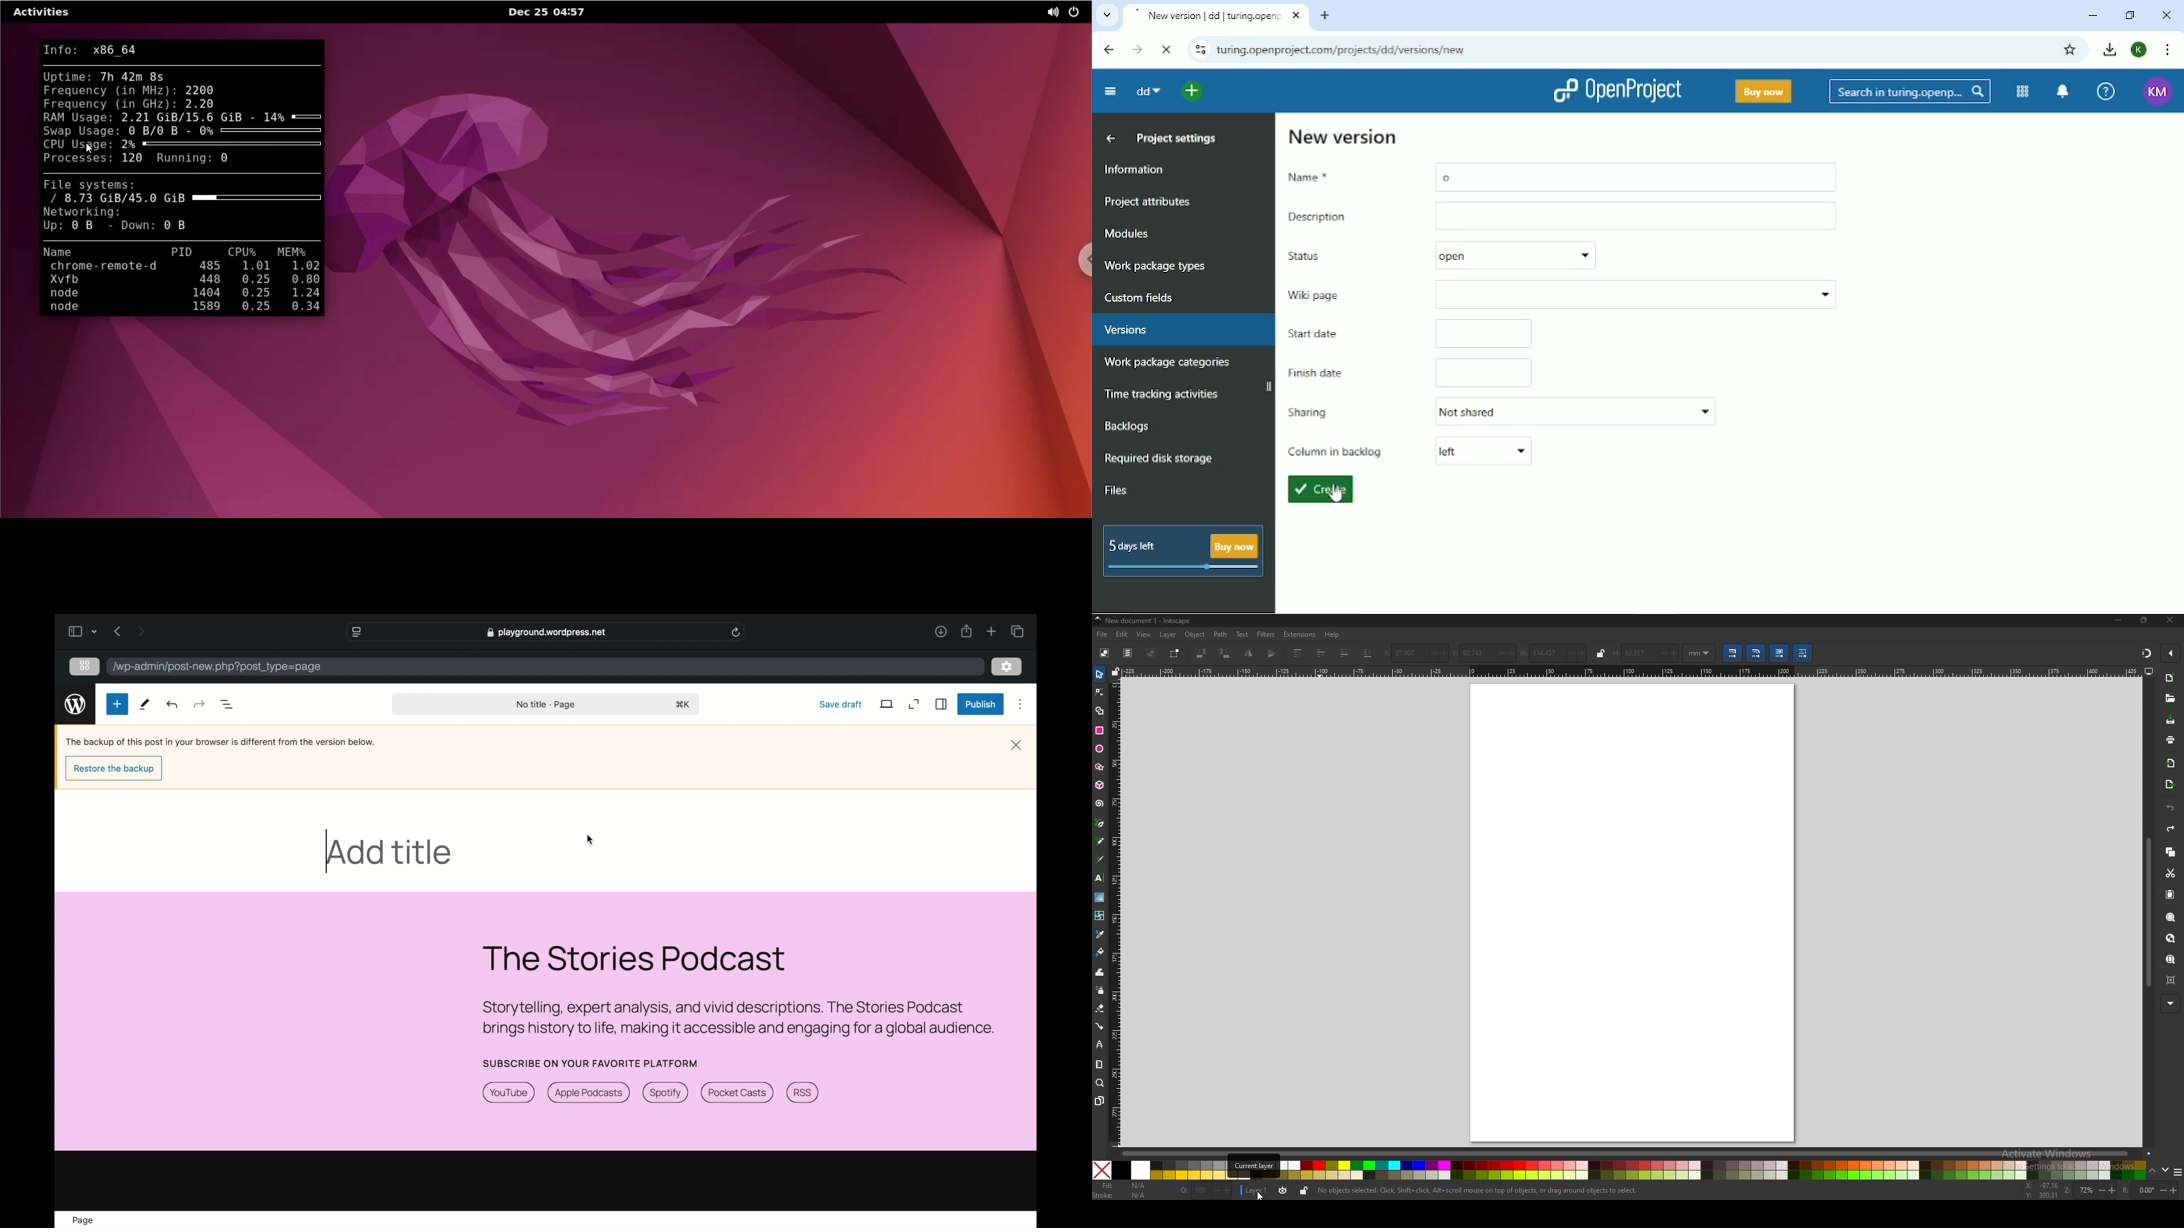 The width and height of the screenshot is (2184, 1232). Describe the element at coordinates (1101, 1027) in the screenshot. I see `connector` at that location.